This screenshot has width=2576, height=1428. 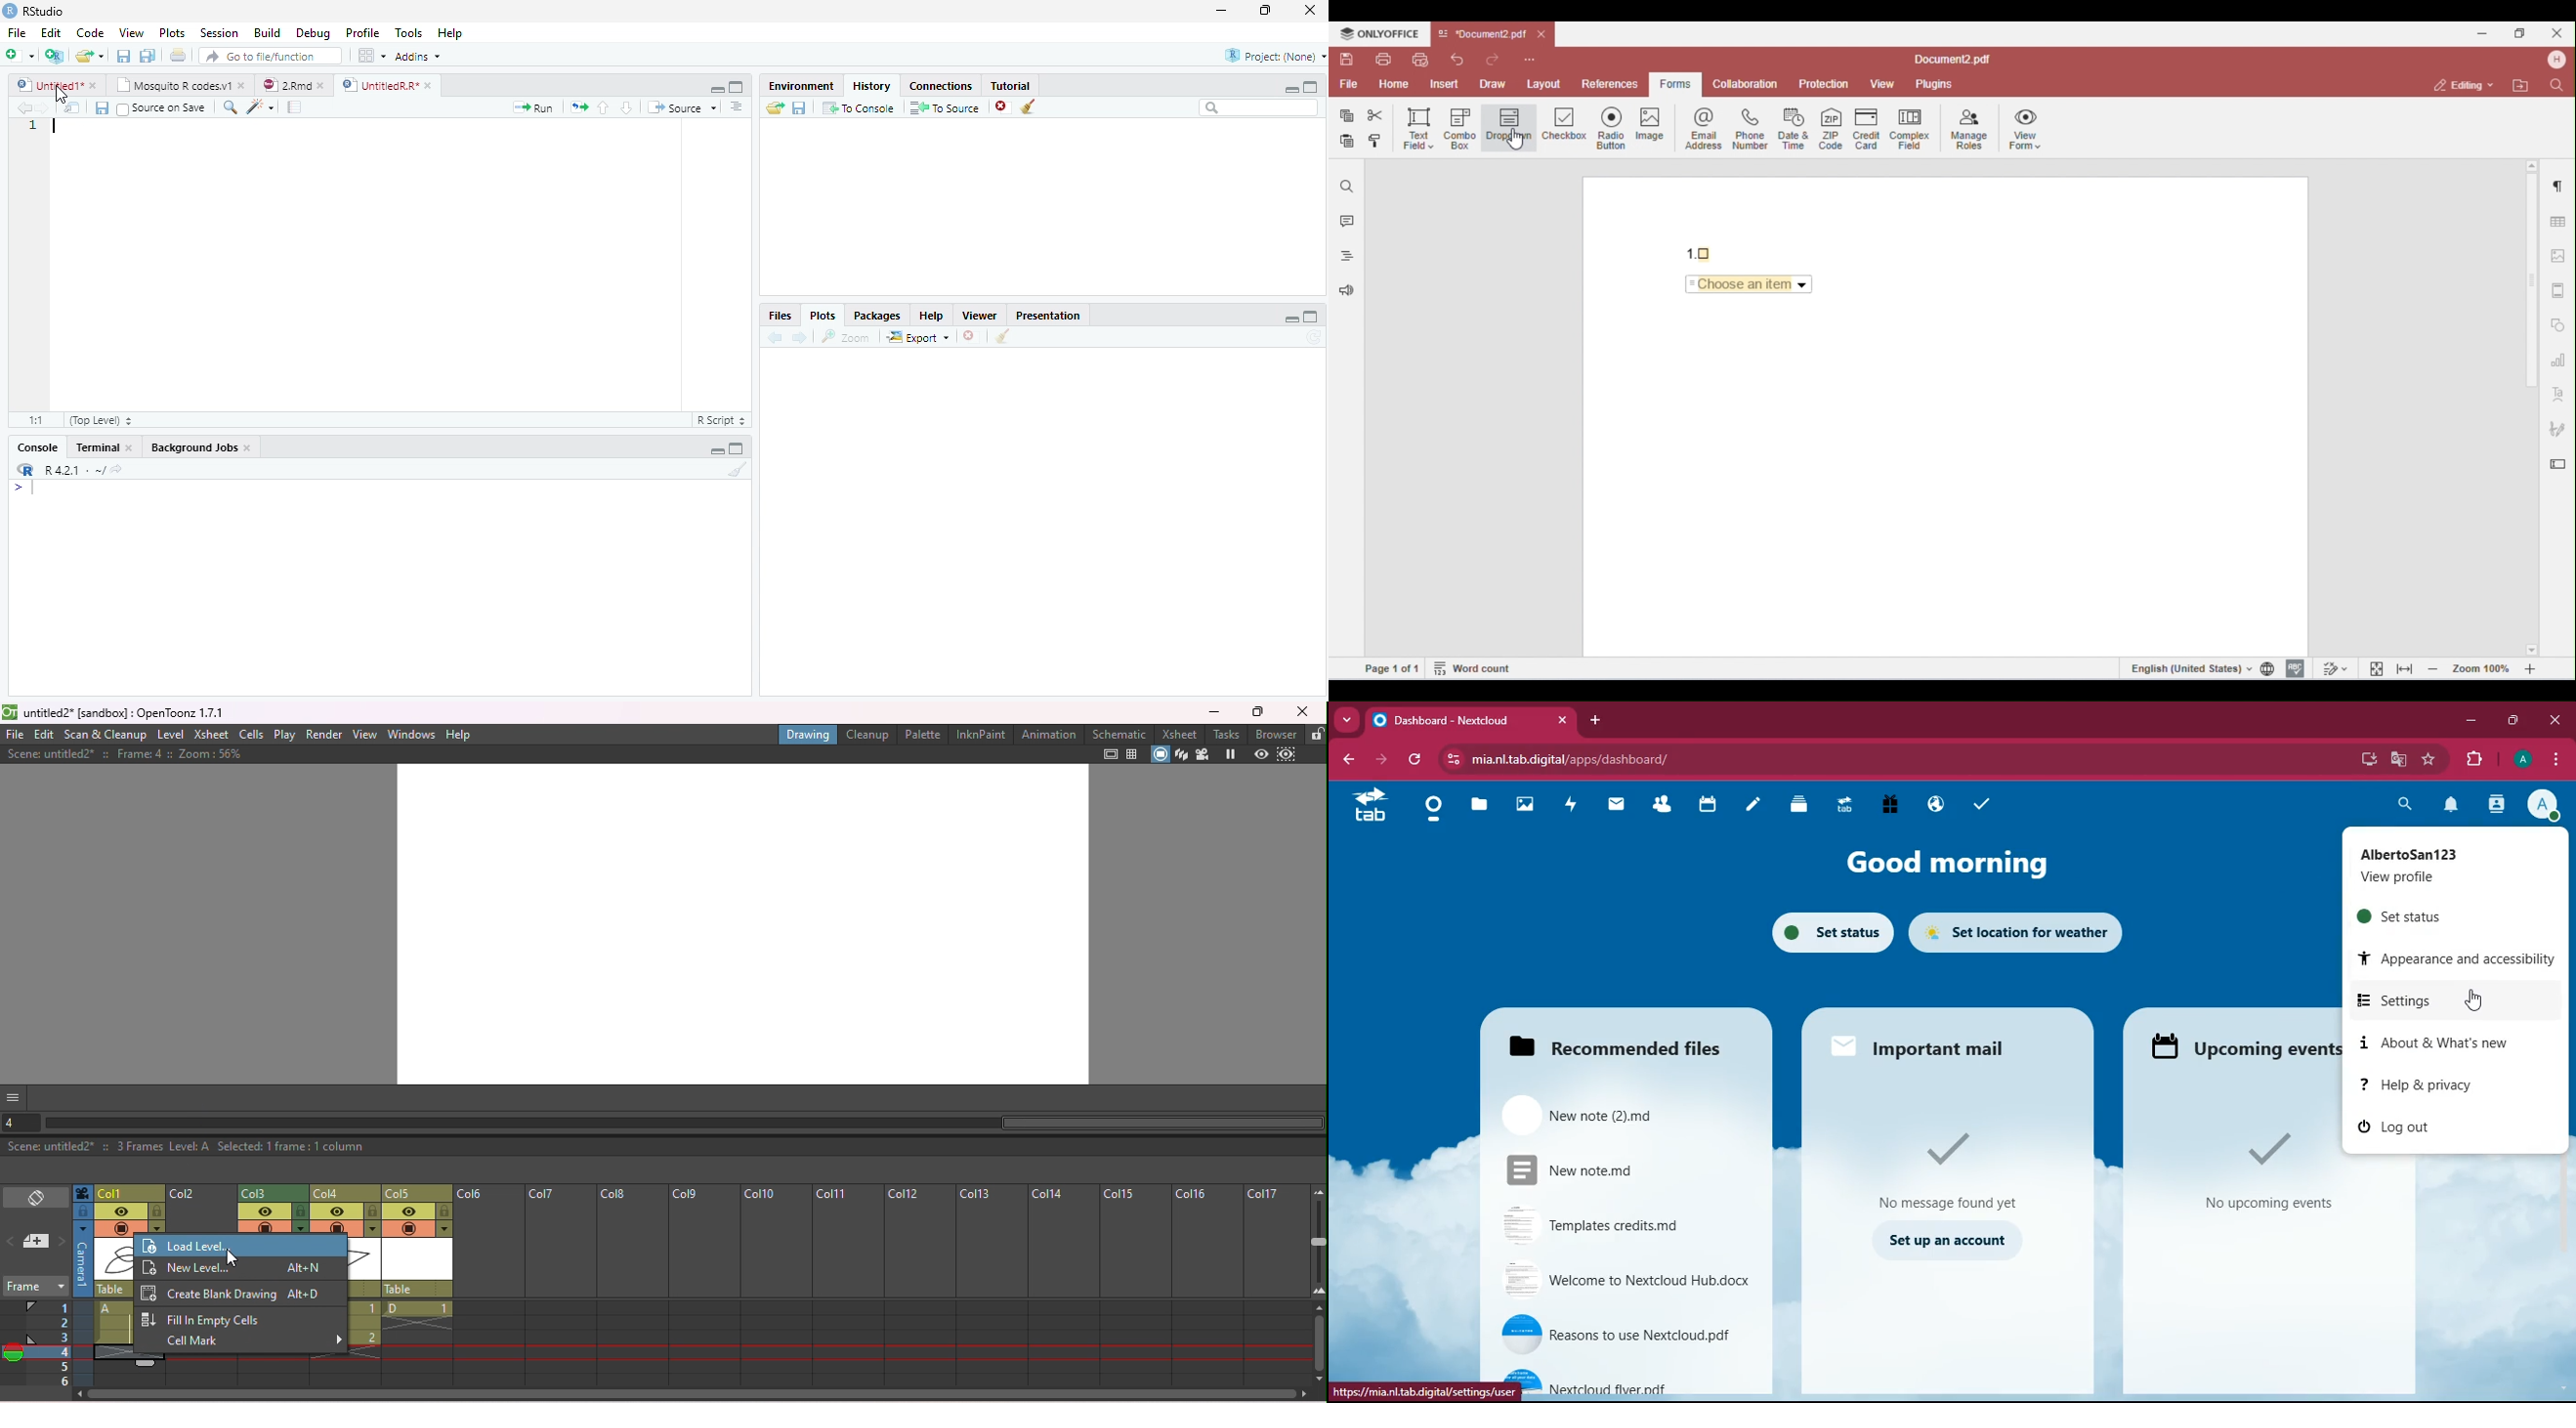 What do you see at coordinates (1028, 106) in the screenshot?
I see `Clear Console` at bounding box center [1028, 106].